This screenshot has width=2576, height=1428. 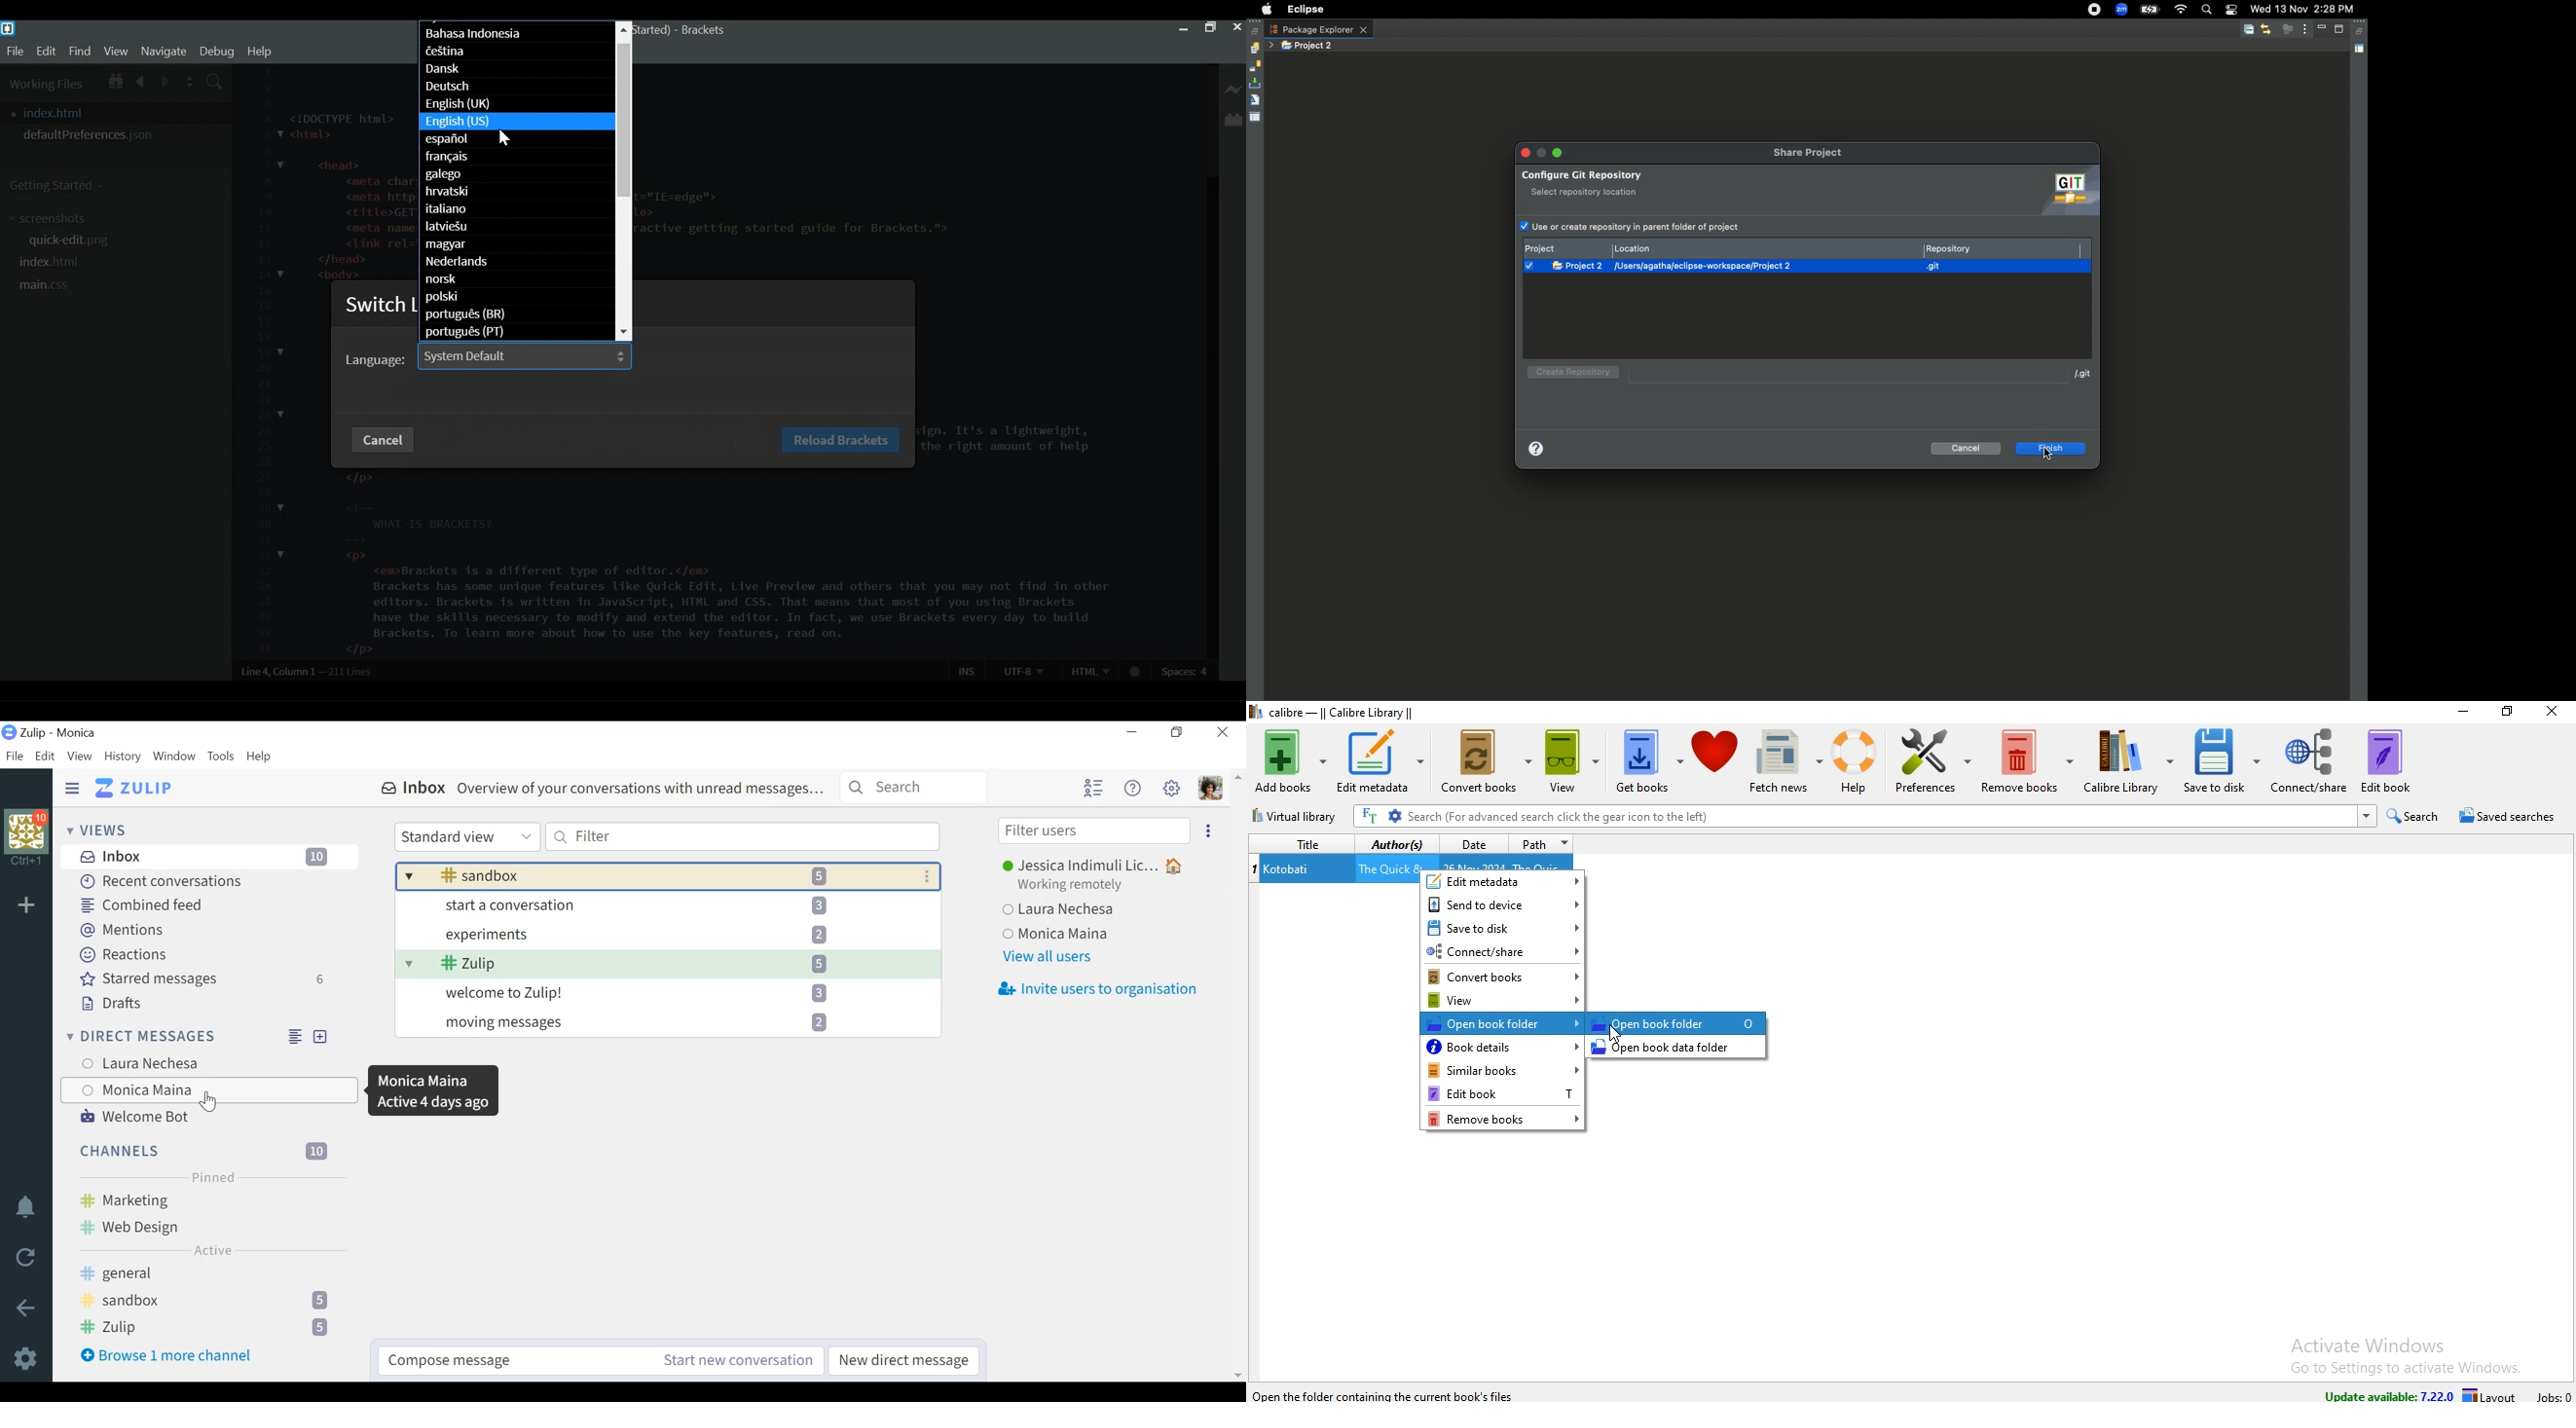 What do you see at coordinates (175, 757) in the screenshot?
I see `Window` at bounding box center [175, 757].